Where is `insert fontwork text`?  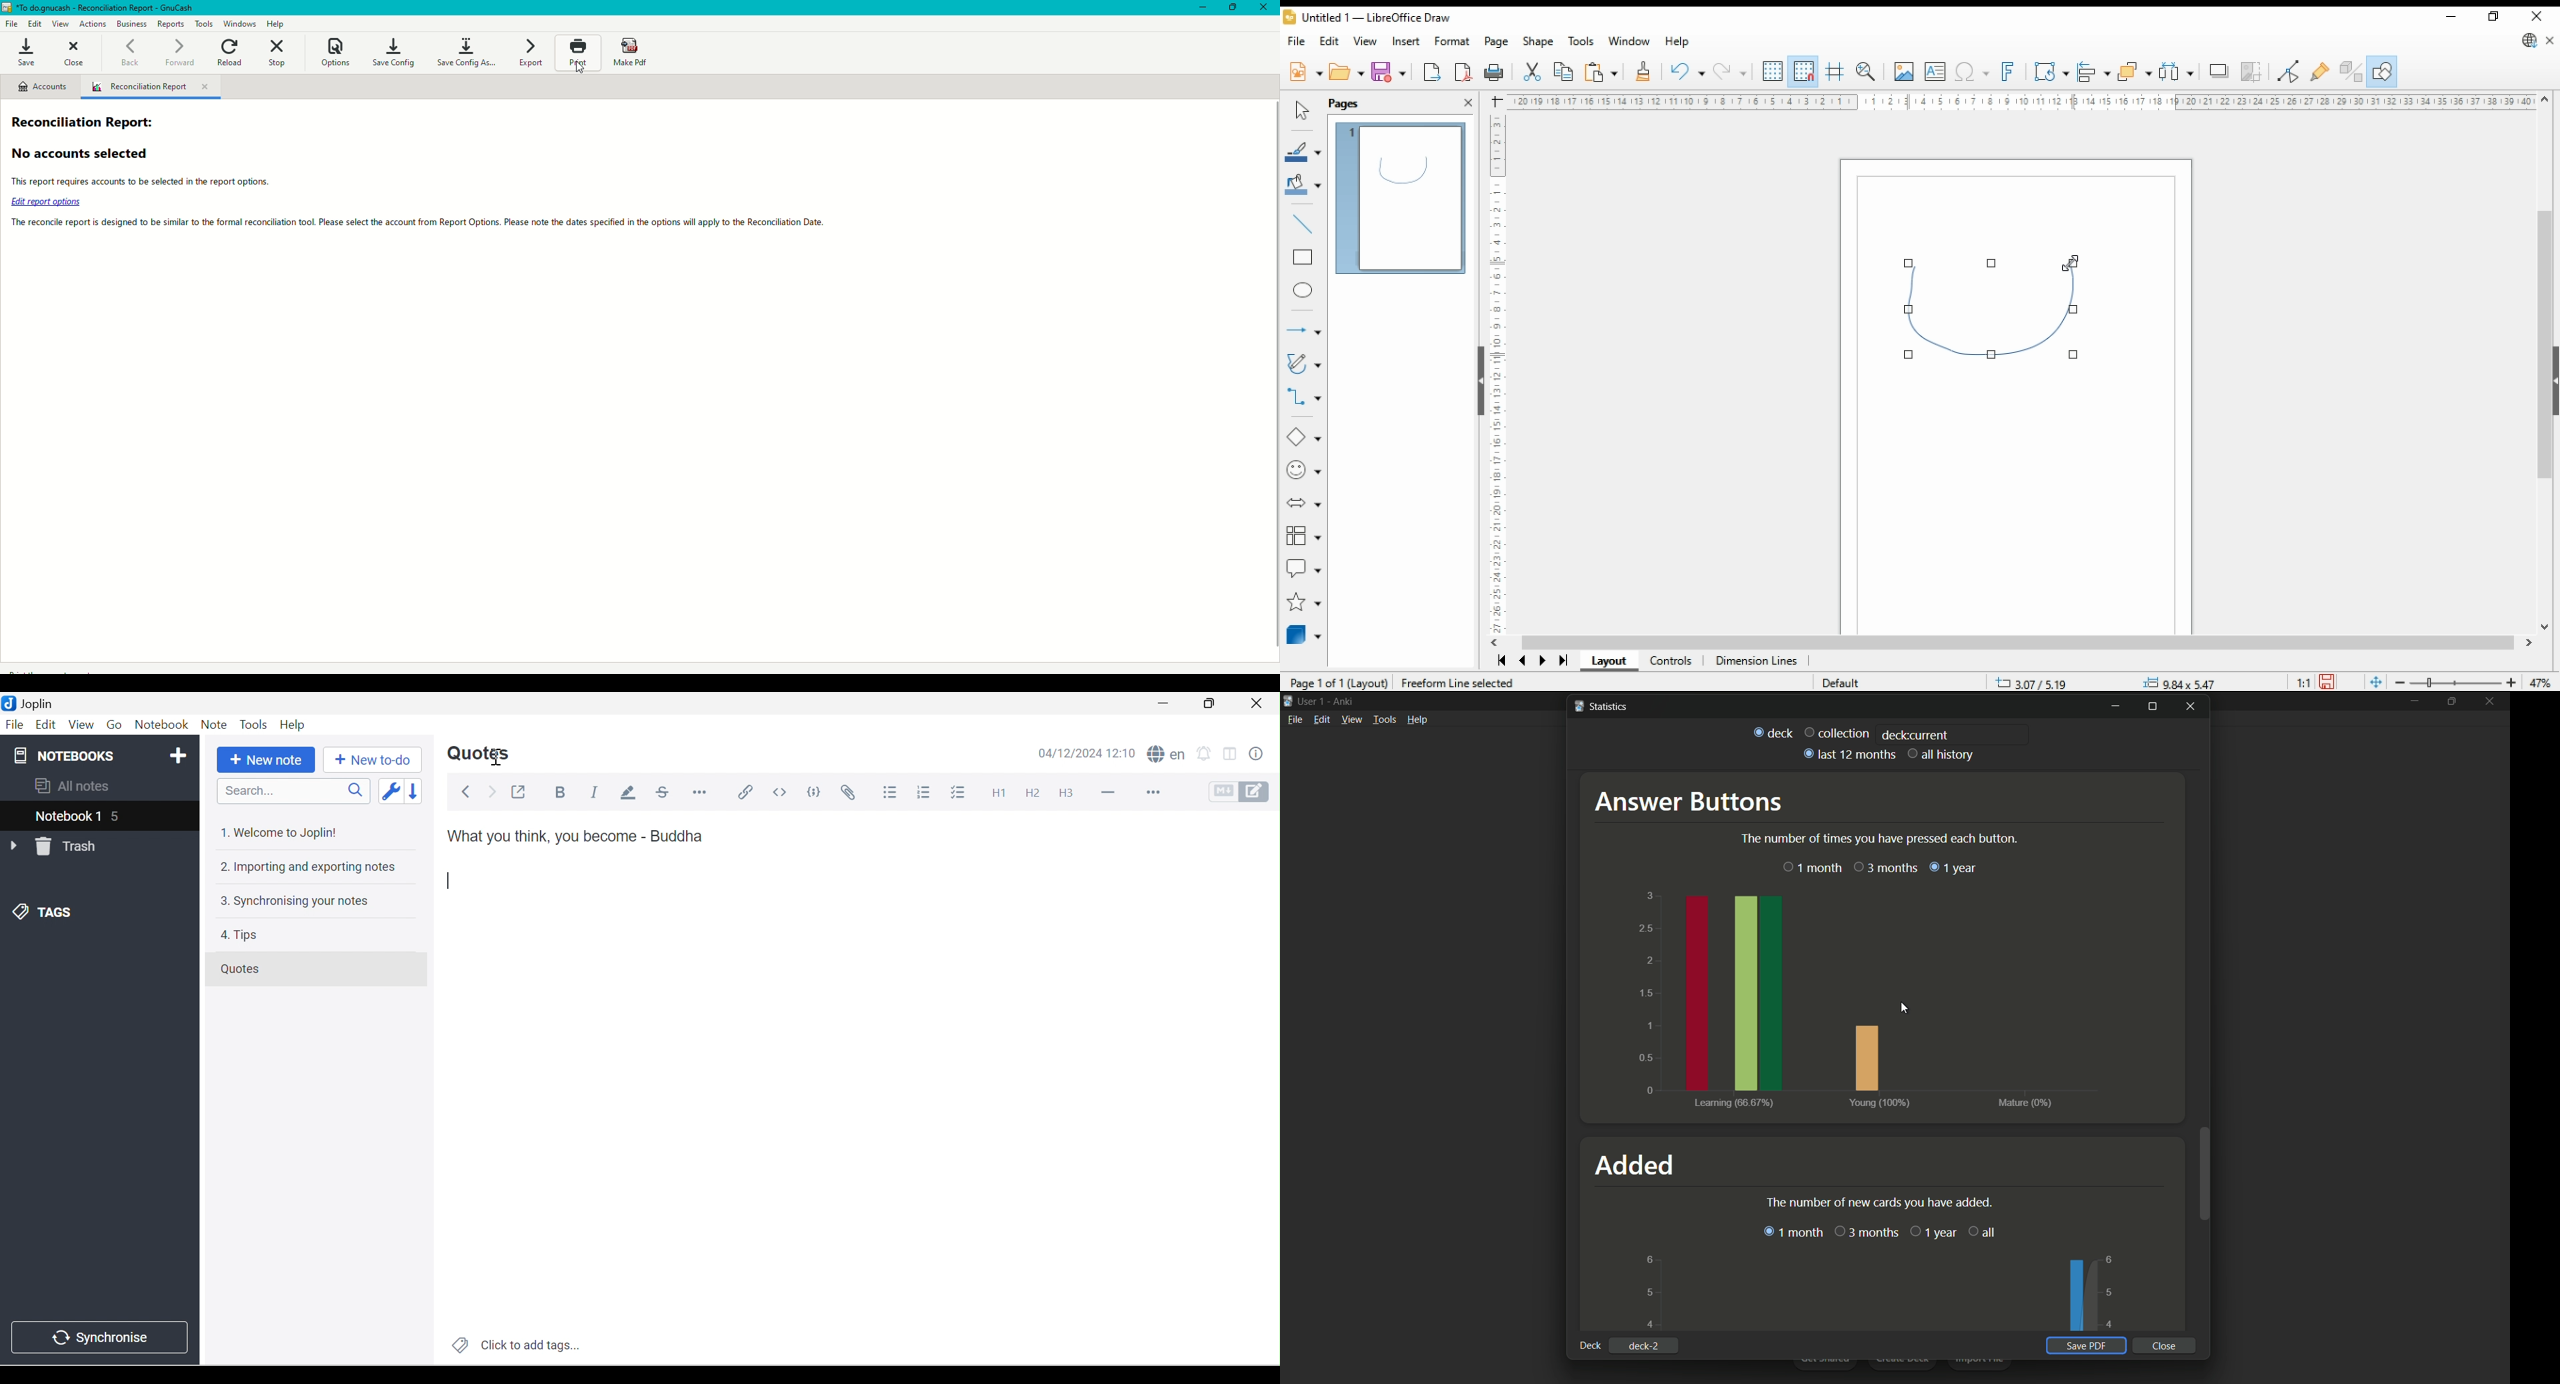 insert fontwork text is located at coordinates (2009, 72).